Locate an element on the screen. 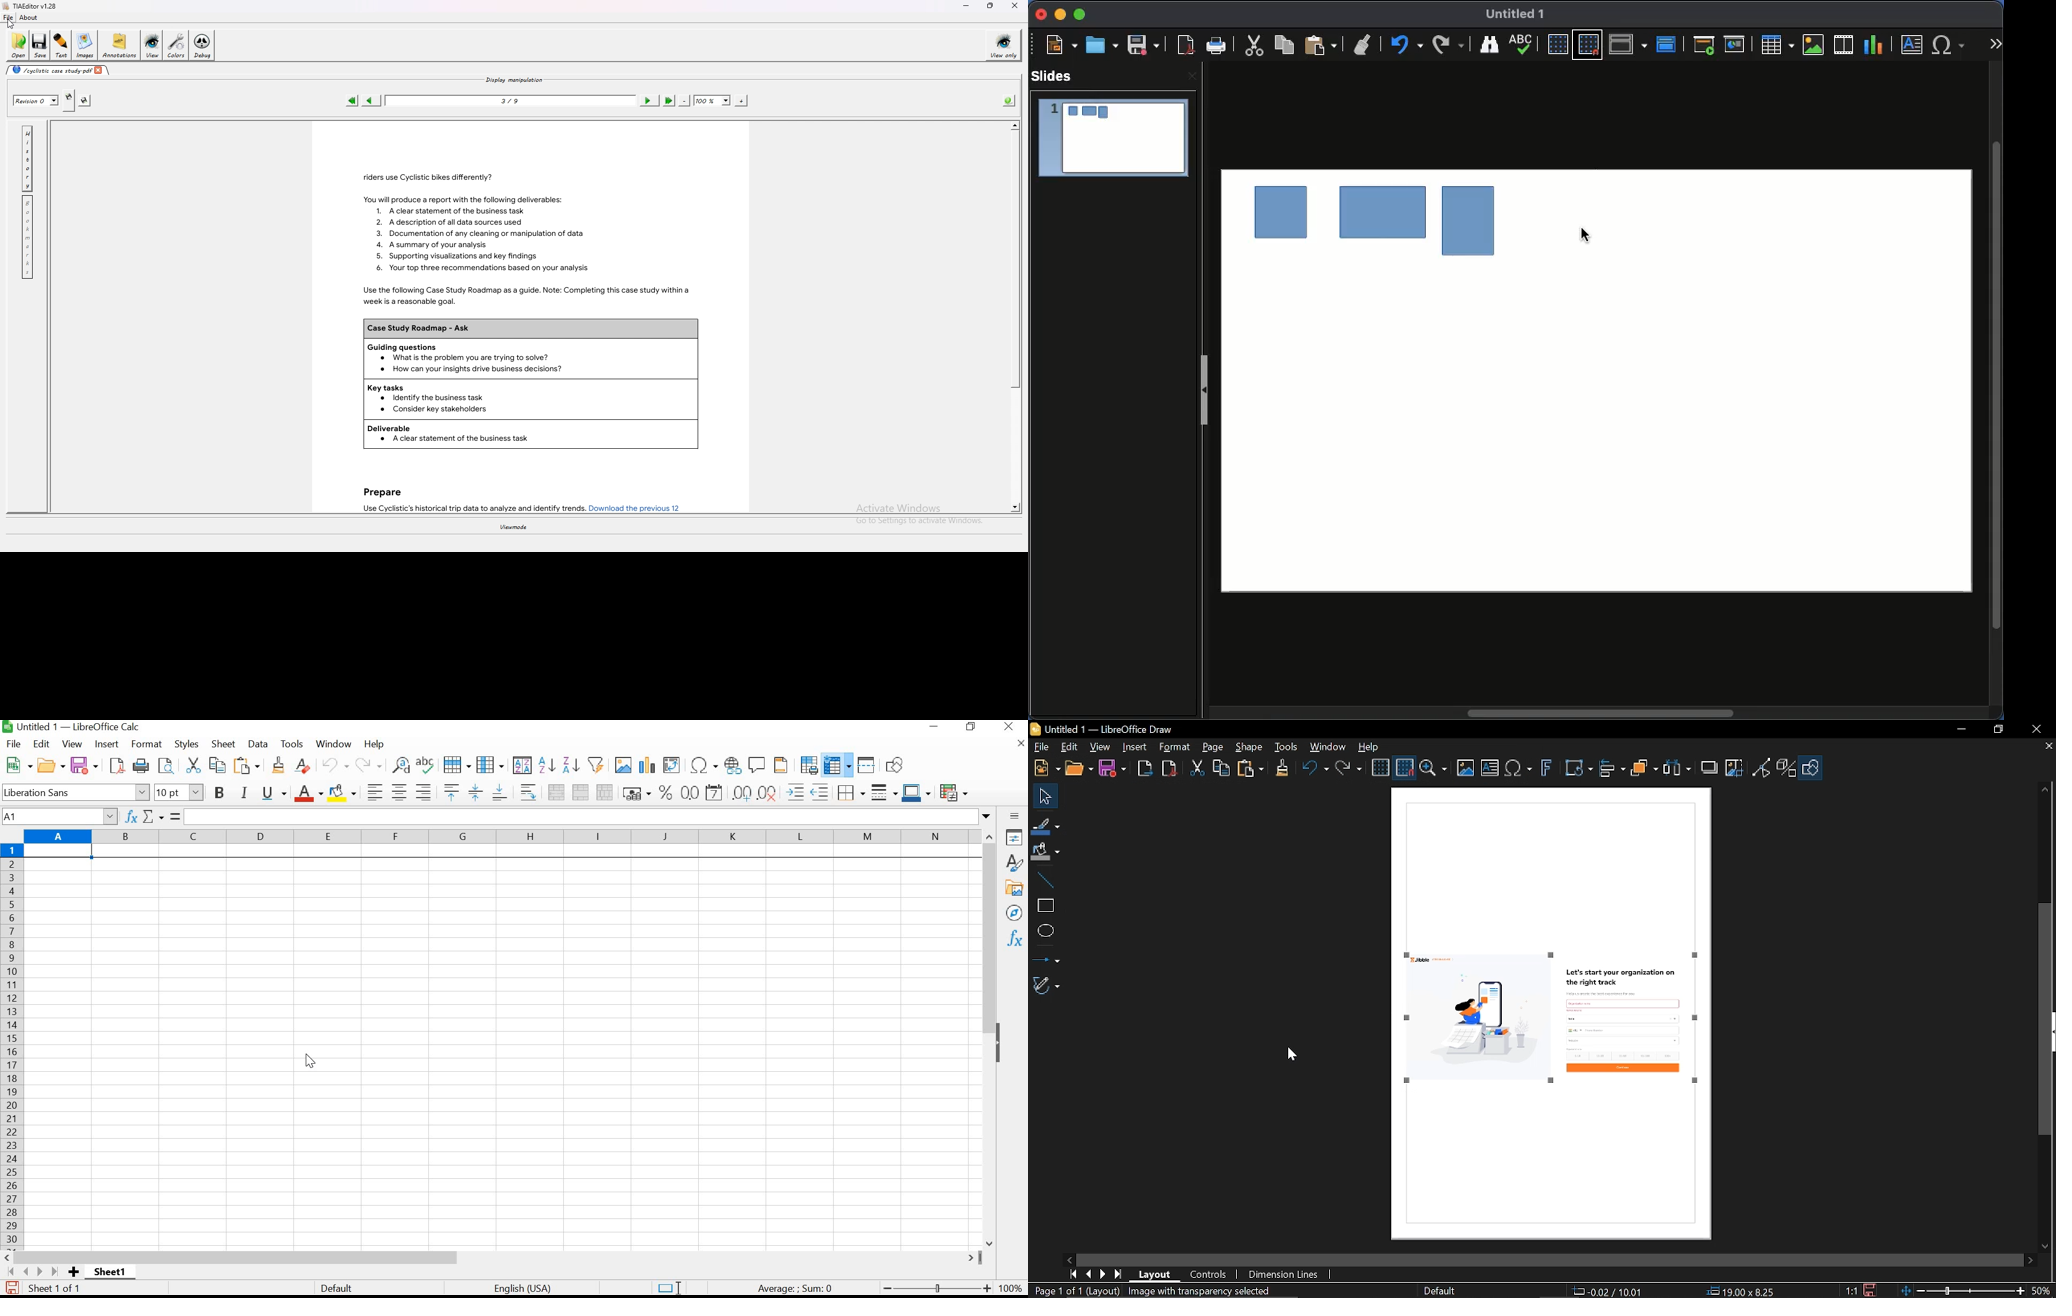 This screenshot has height=1316, width=2072. Zoom is located at coordinates (1434, 767).